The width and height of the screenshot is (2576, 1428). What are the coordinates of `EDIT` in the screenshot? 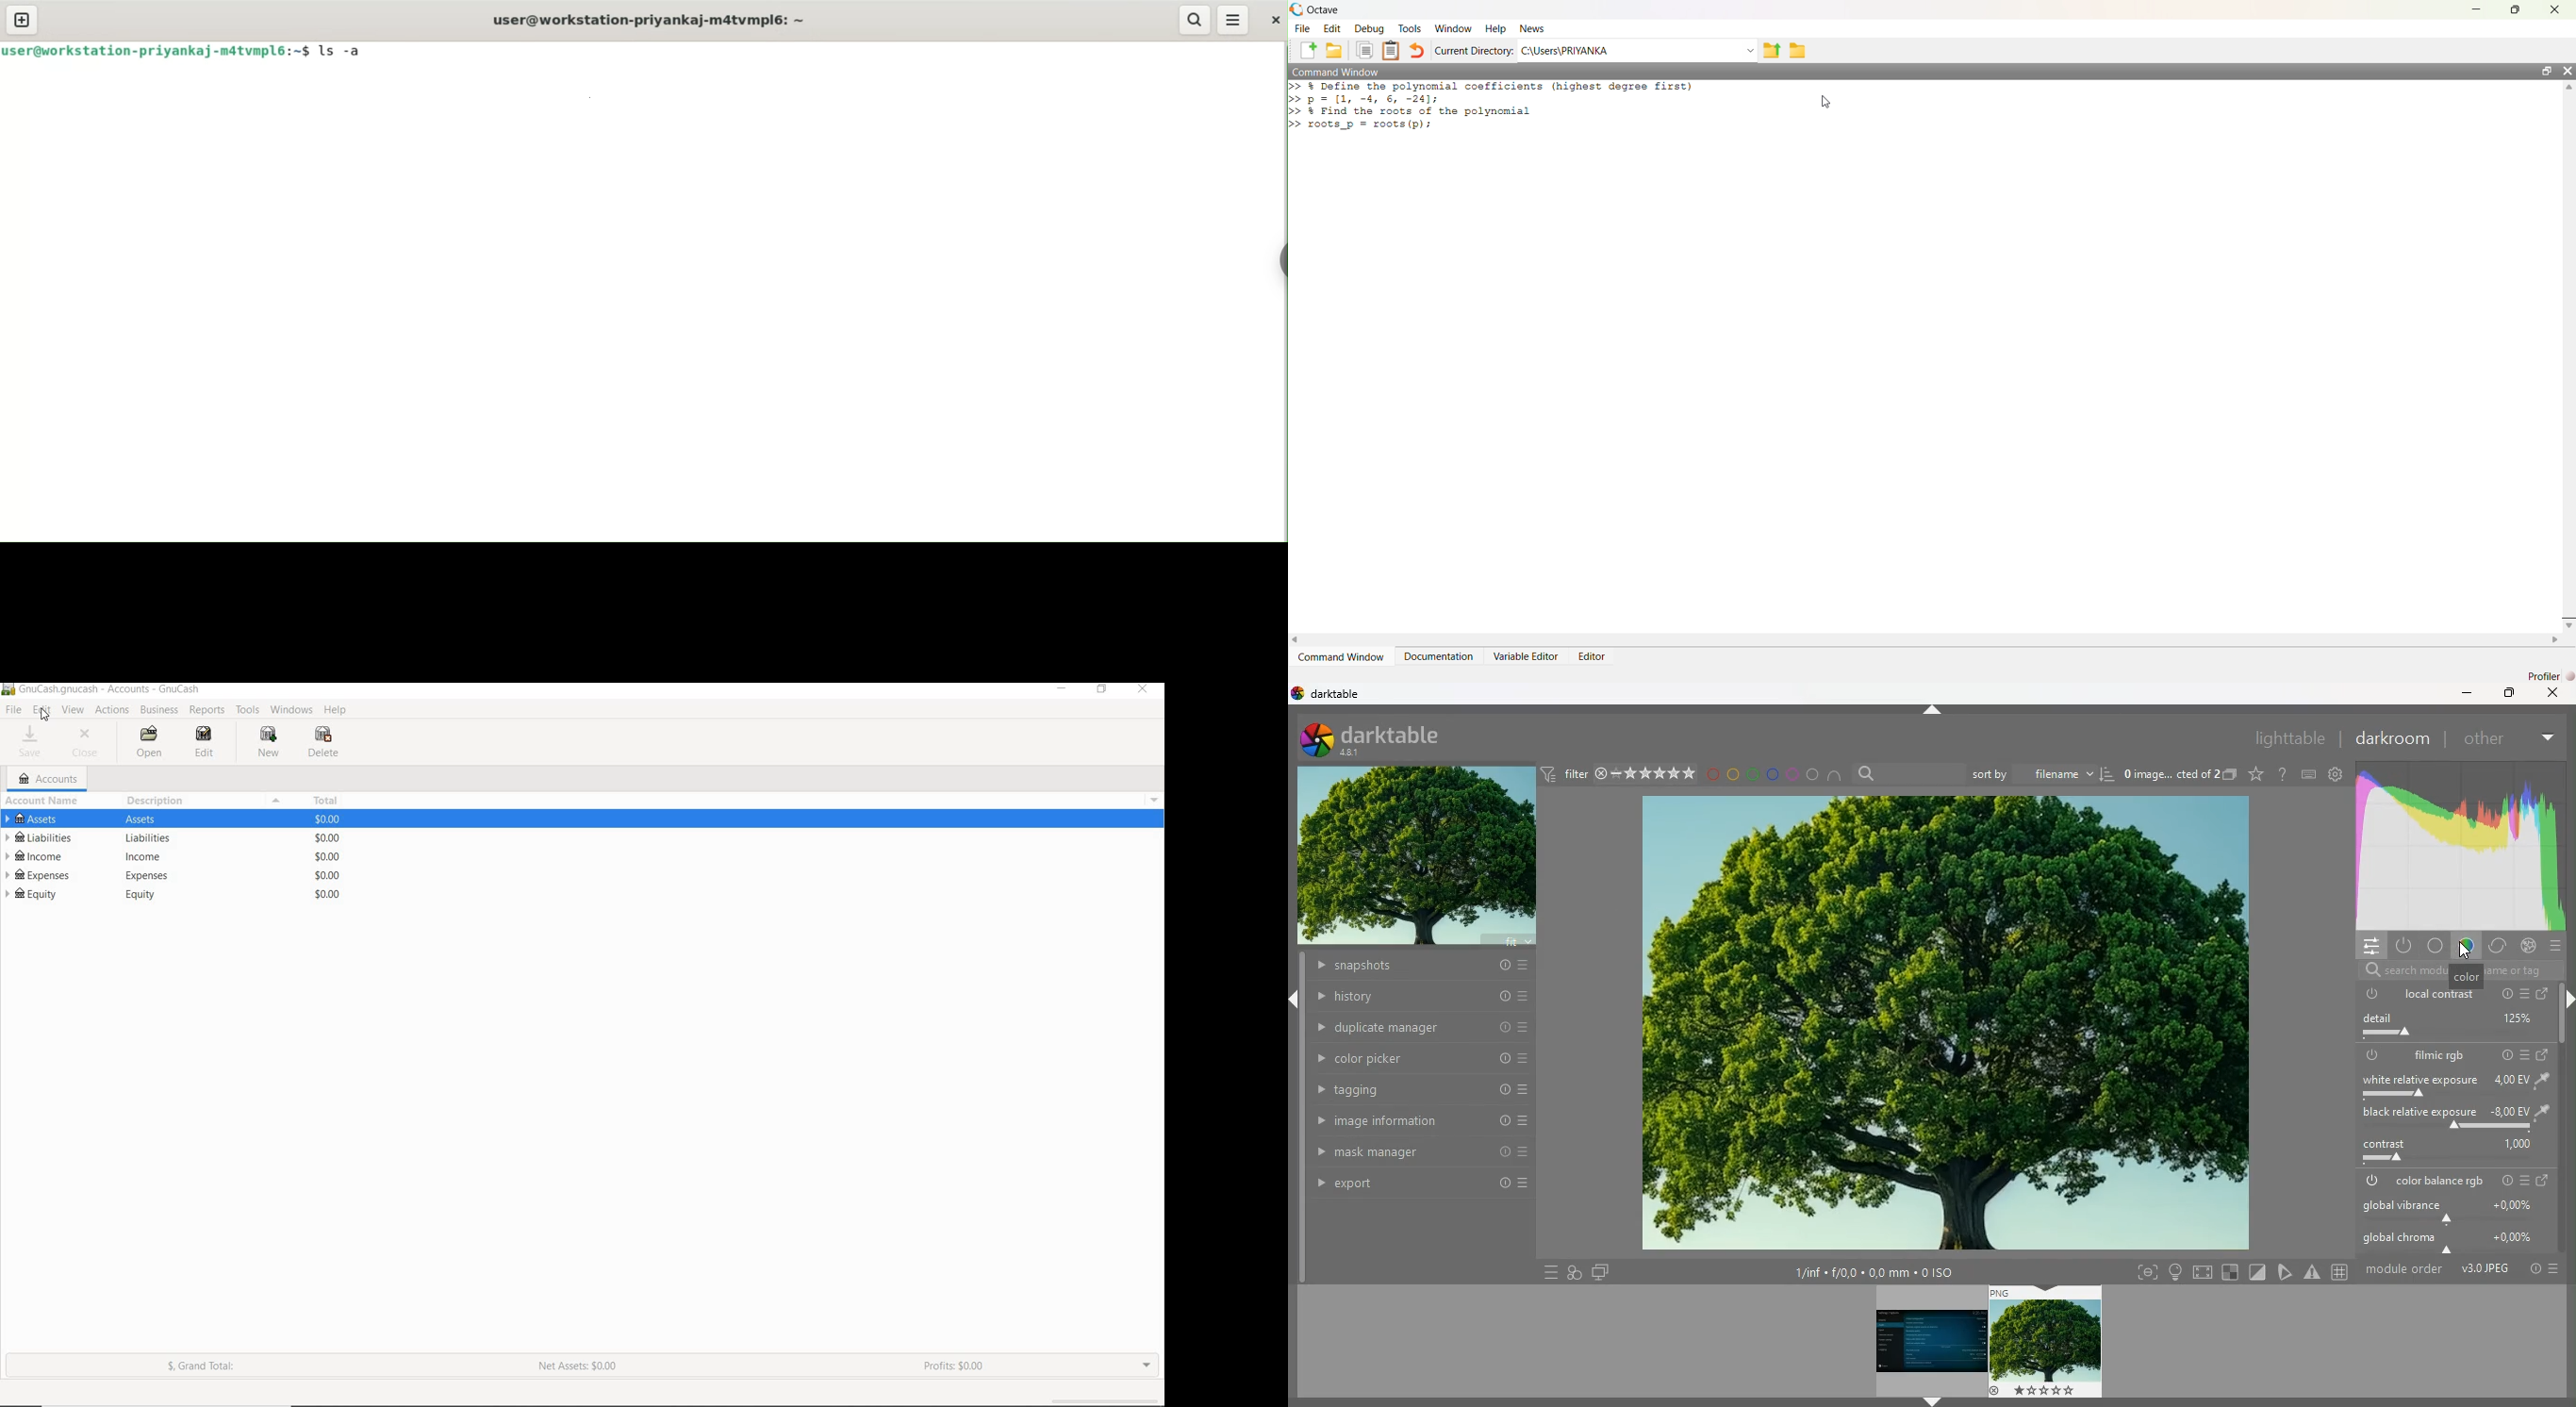 It's located at (201, 741).